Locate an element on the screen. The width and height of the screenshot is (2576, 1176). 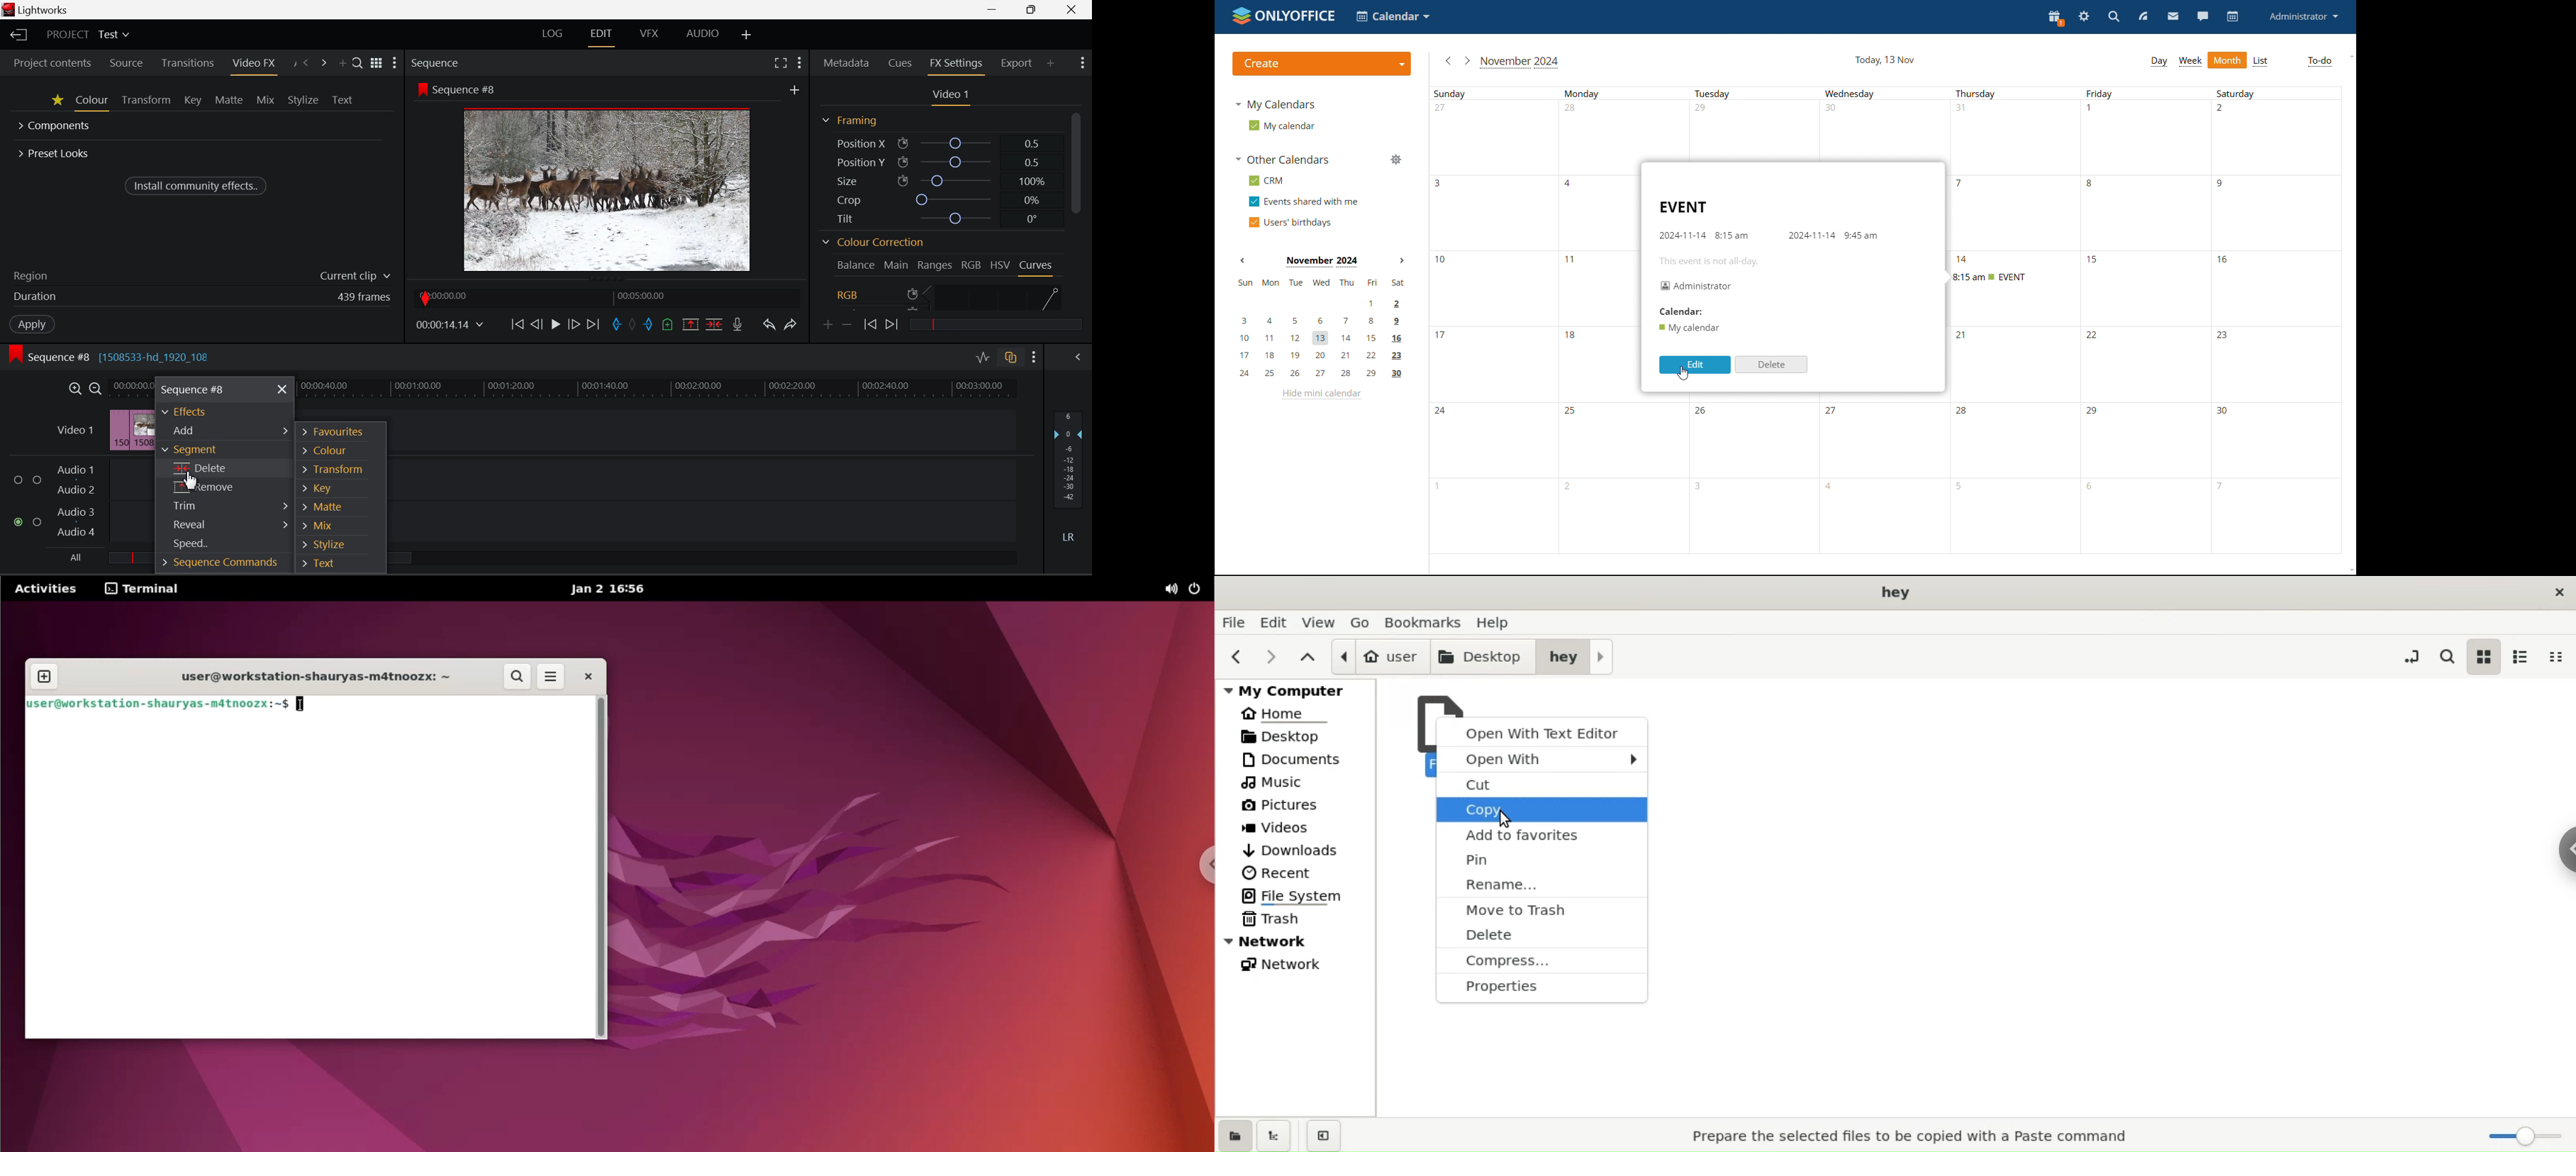
title is located at coordinates (1895, 592).